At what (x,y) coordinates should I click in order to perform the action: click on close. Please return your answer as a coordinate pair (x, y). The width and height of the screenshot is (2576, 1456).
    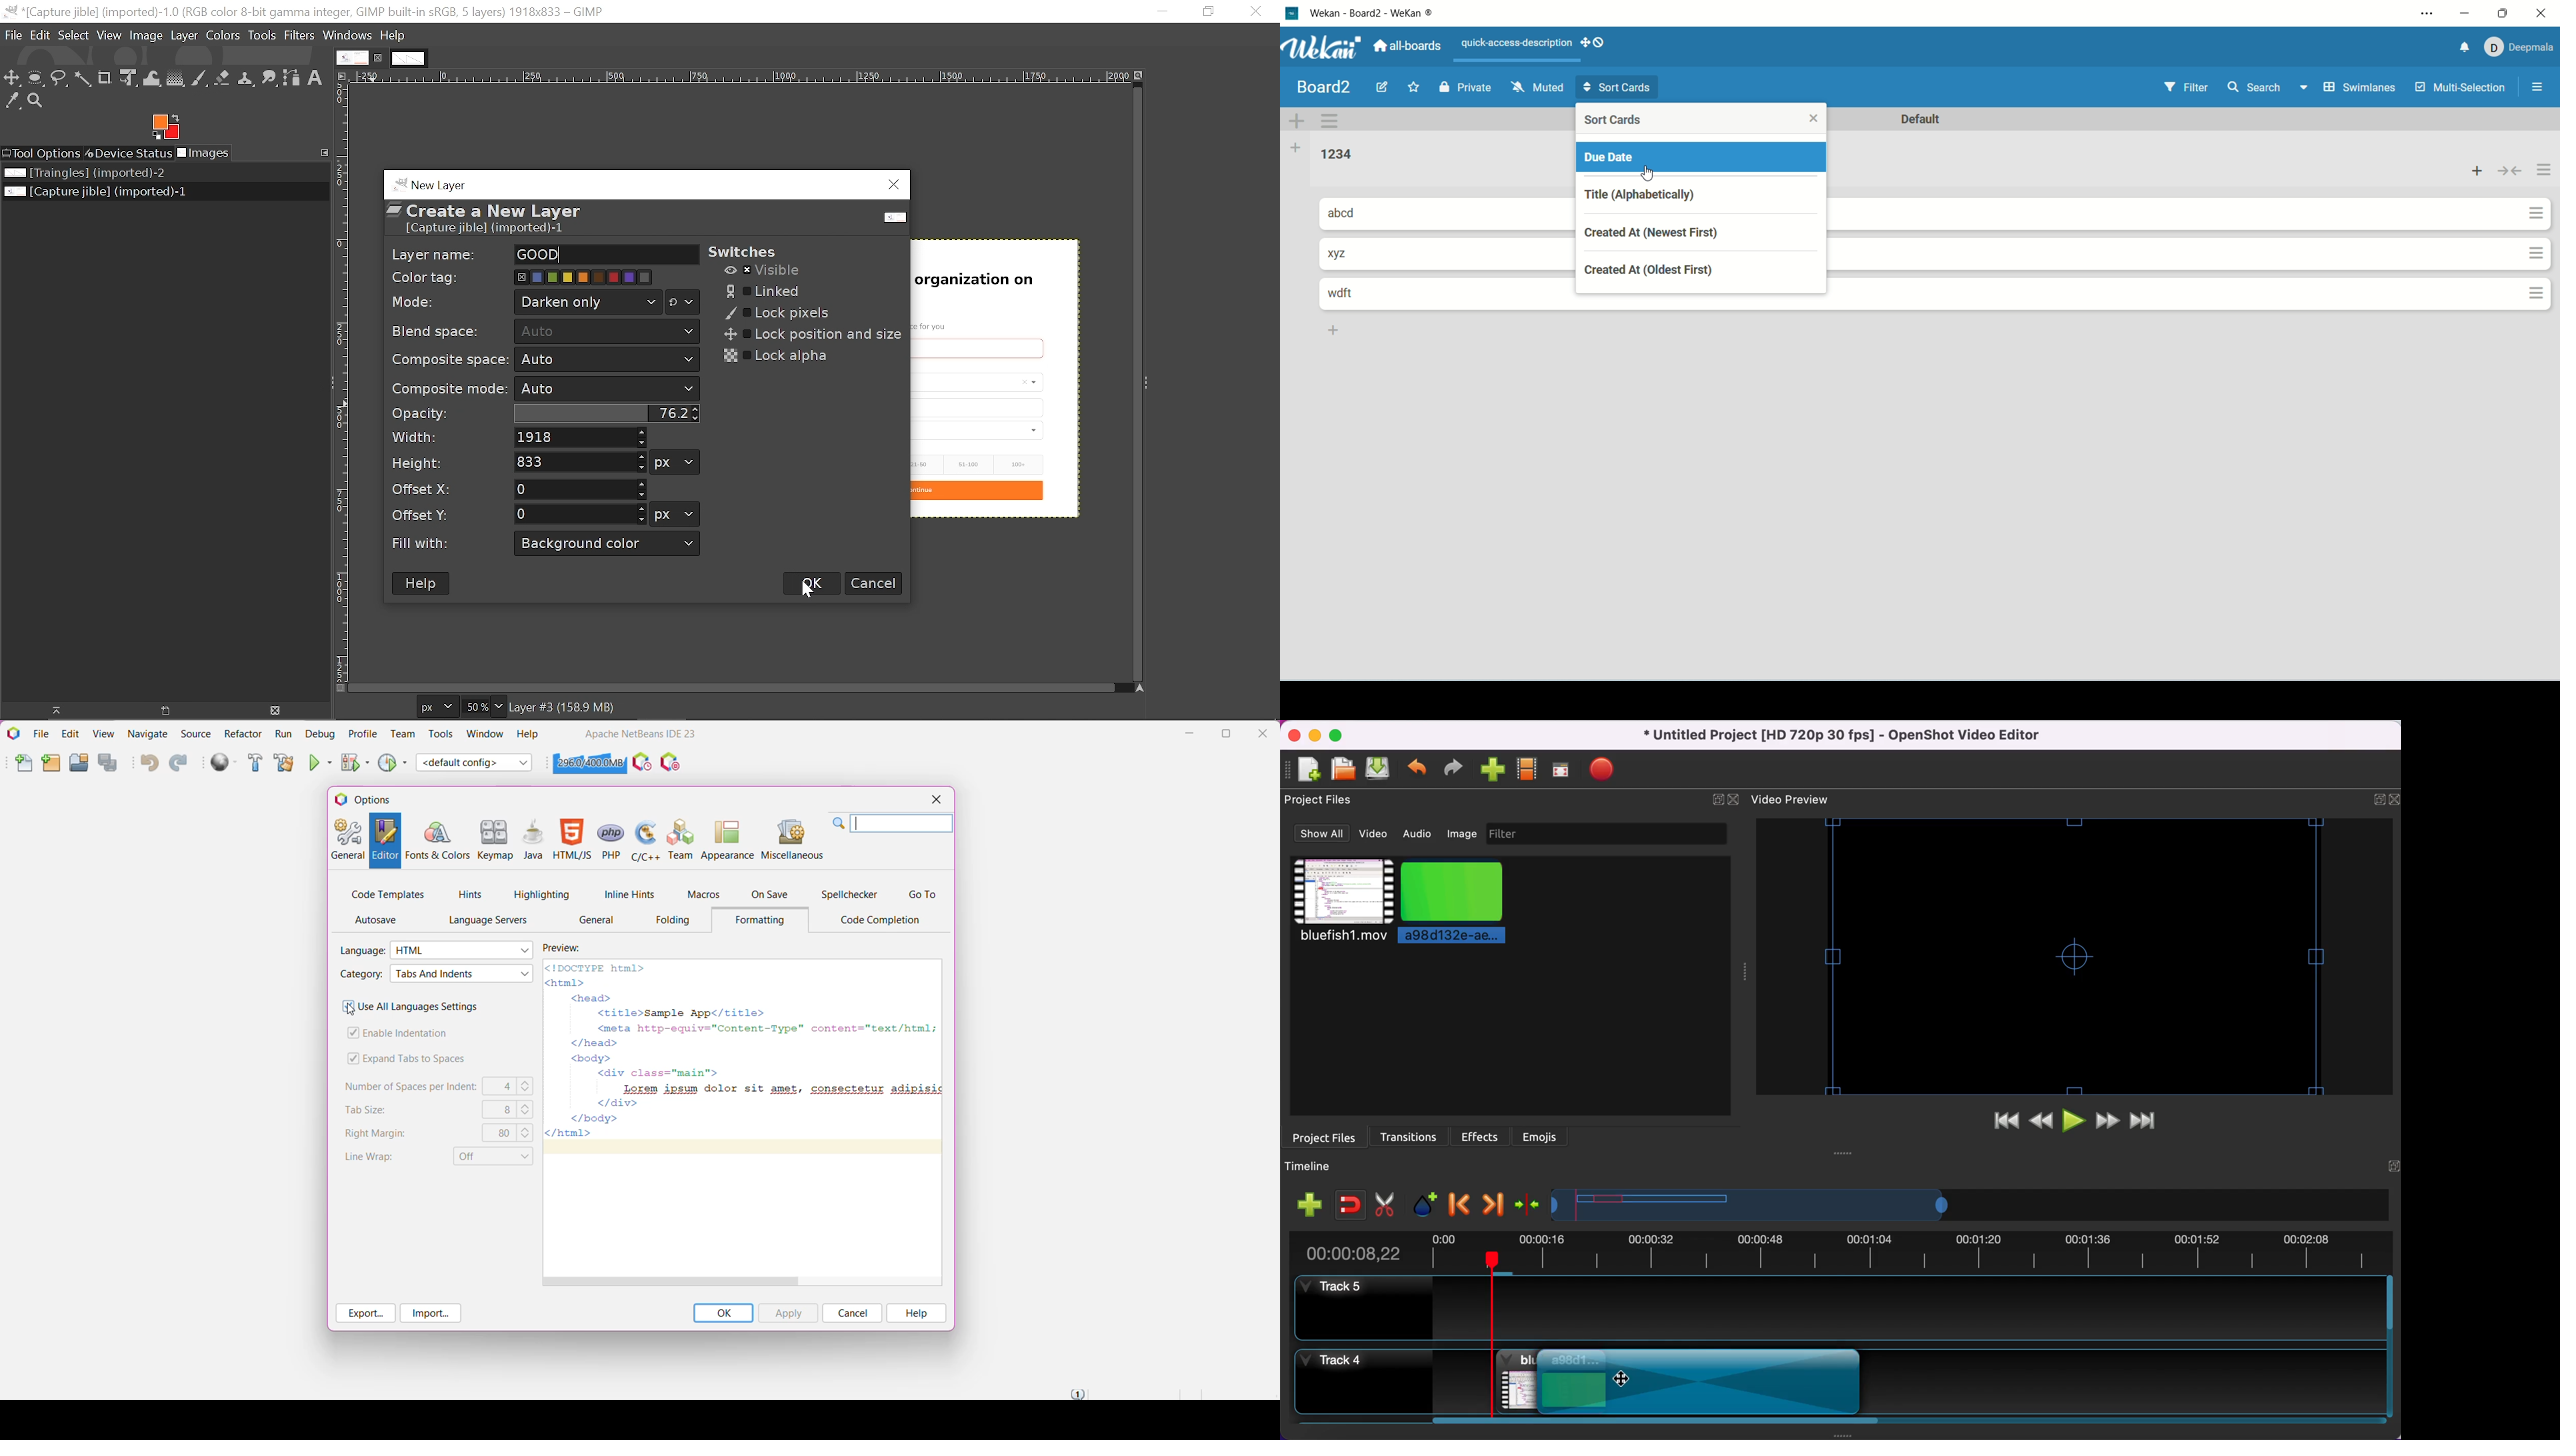
    Looking at the image, I should click on (2394, 800).